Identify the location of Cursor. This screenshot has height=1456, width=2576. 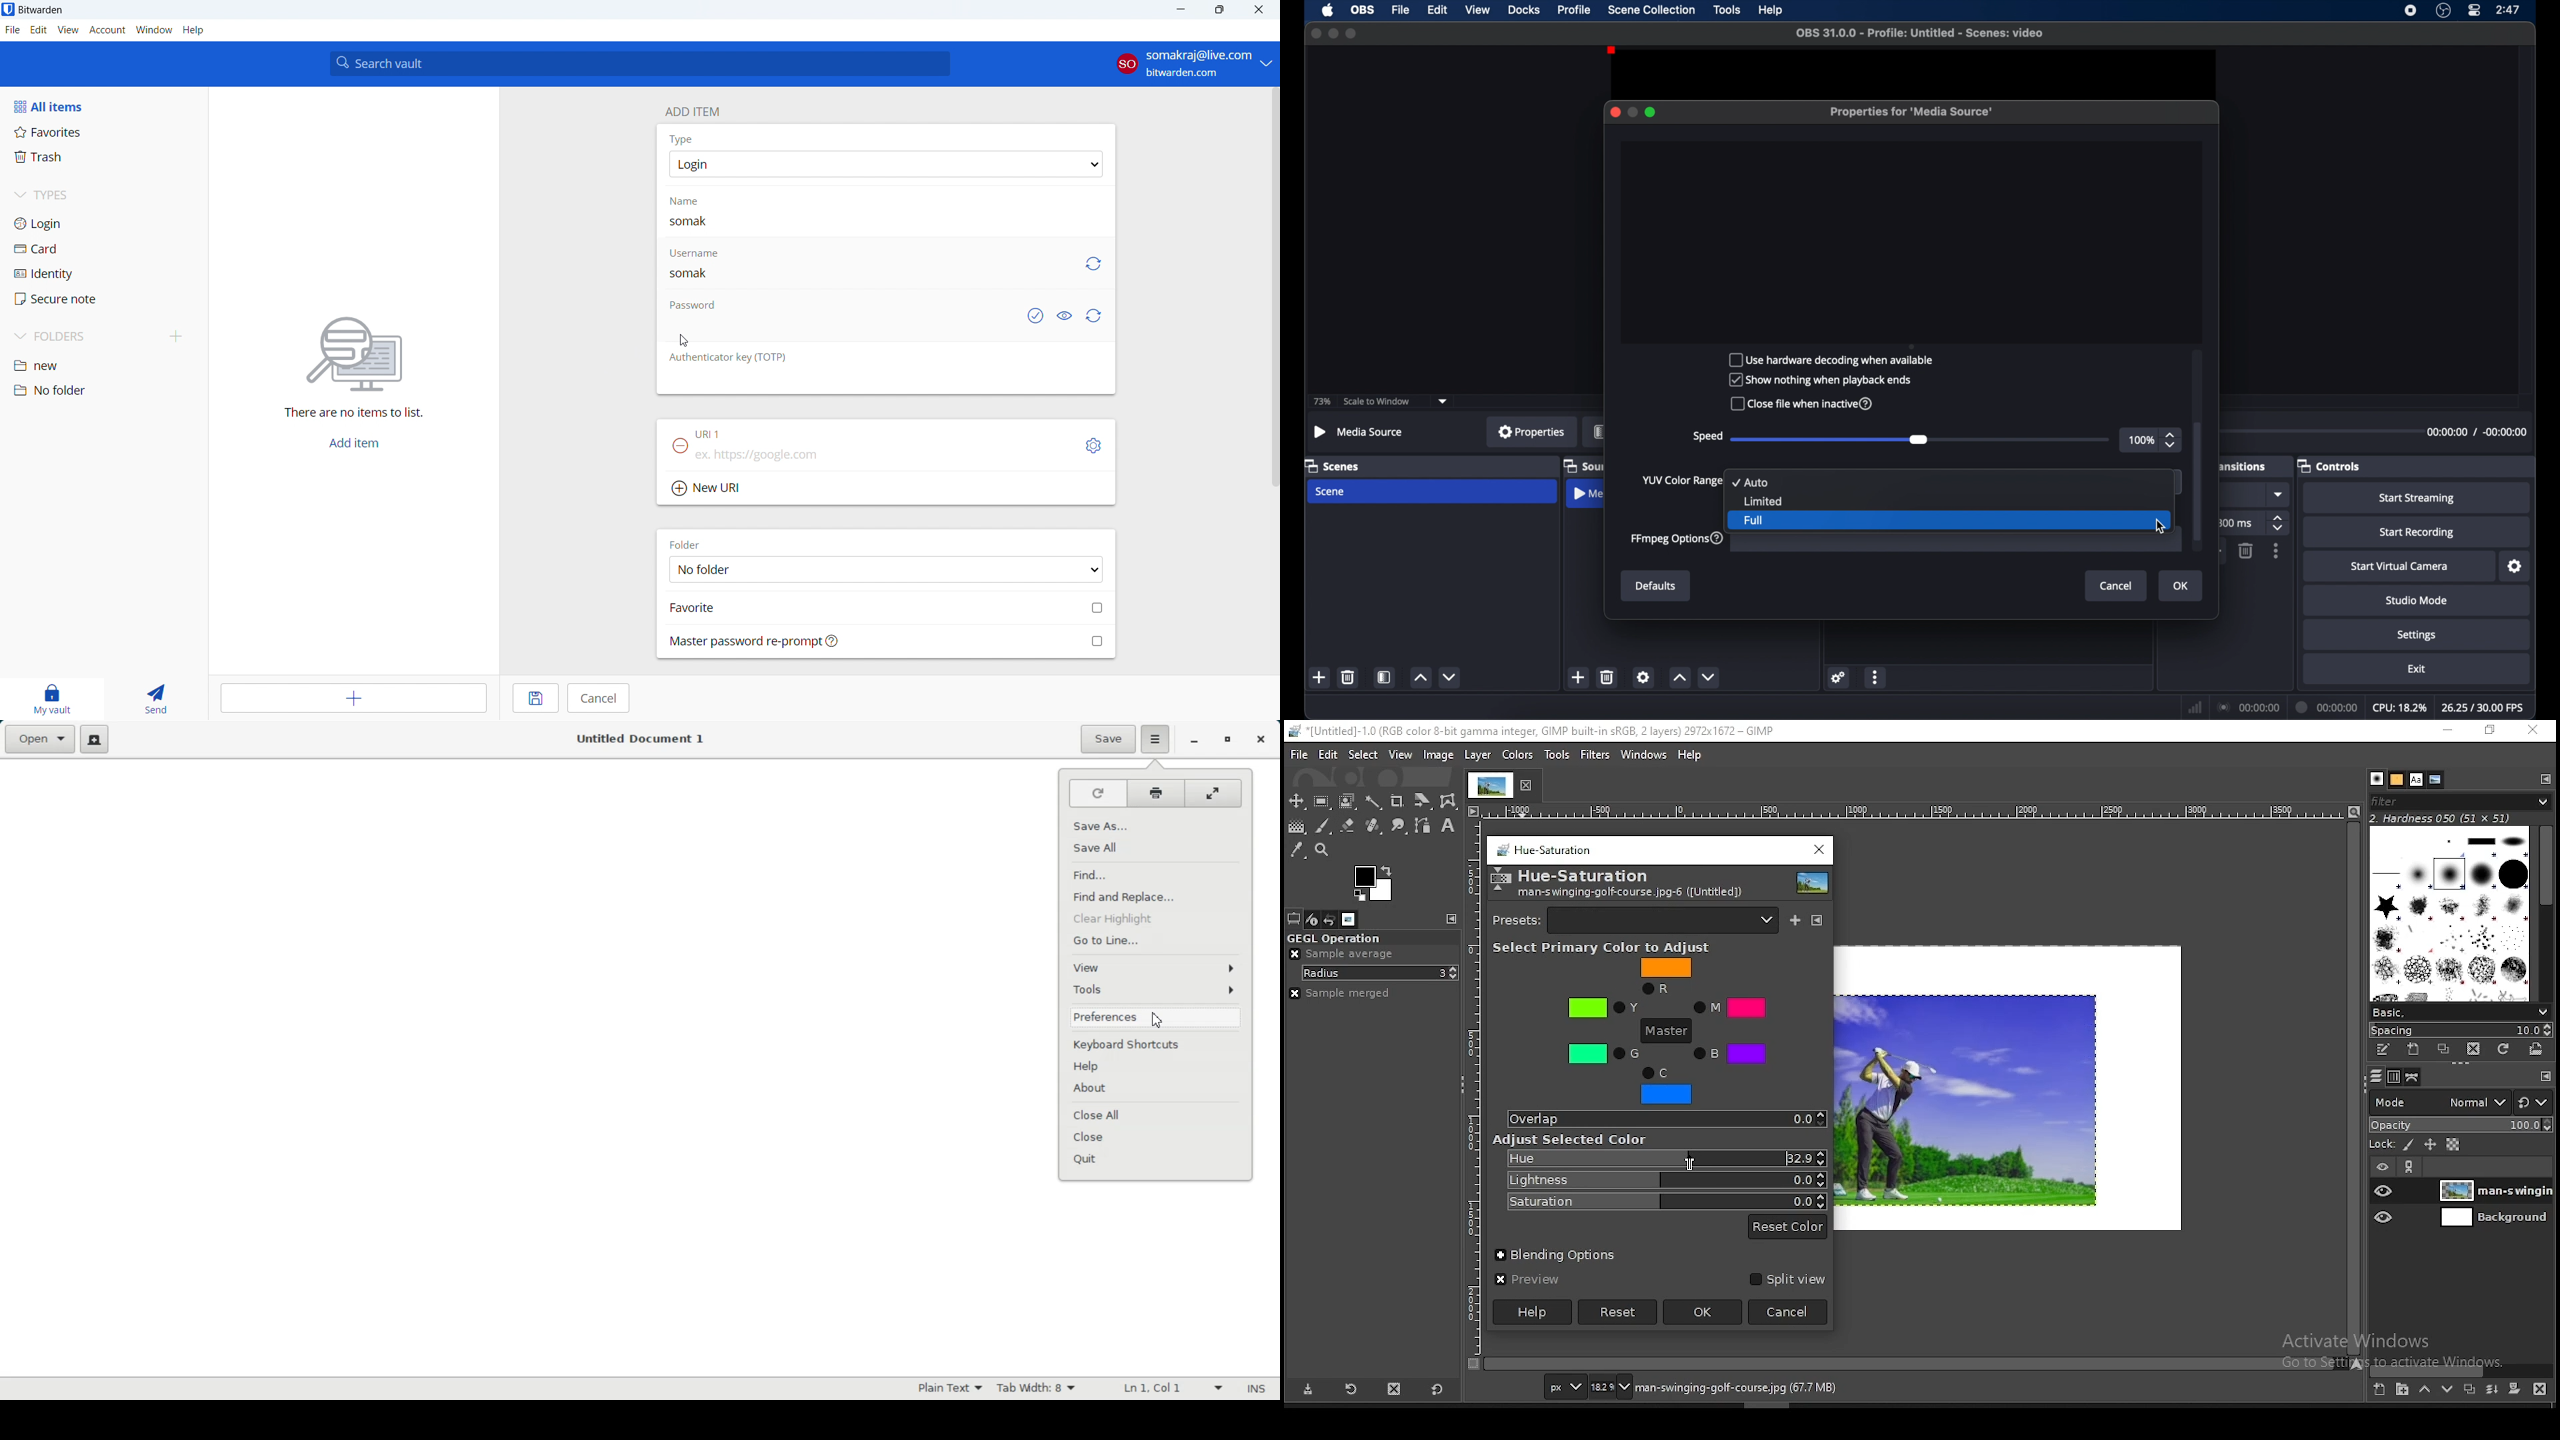
(1159, 1018).